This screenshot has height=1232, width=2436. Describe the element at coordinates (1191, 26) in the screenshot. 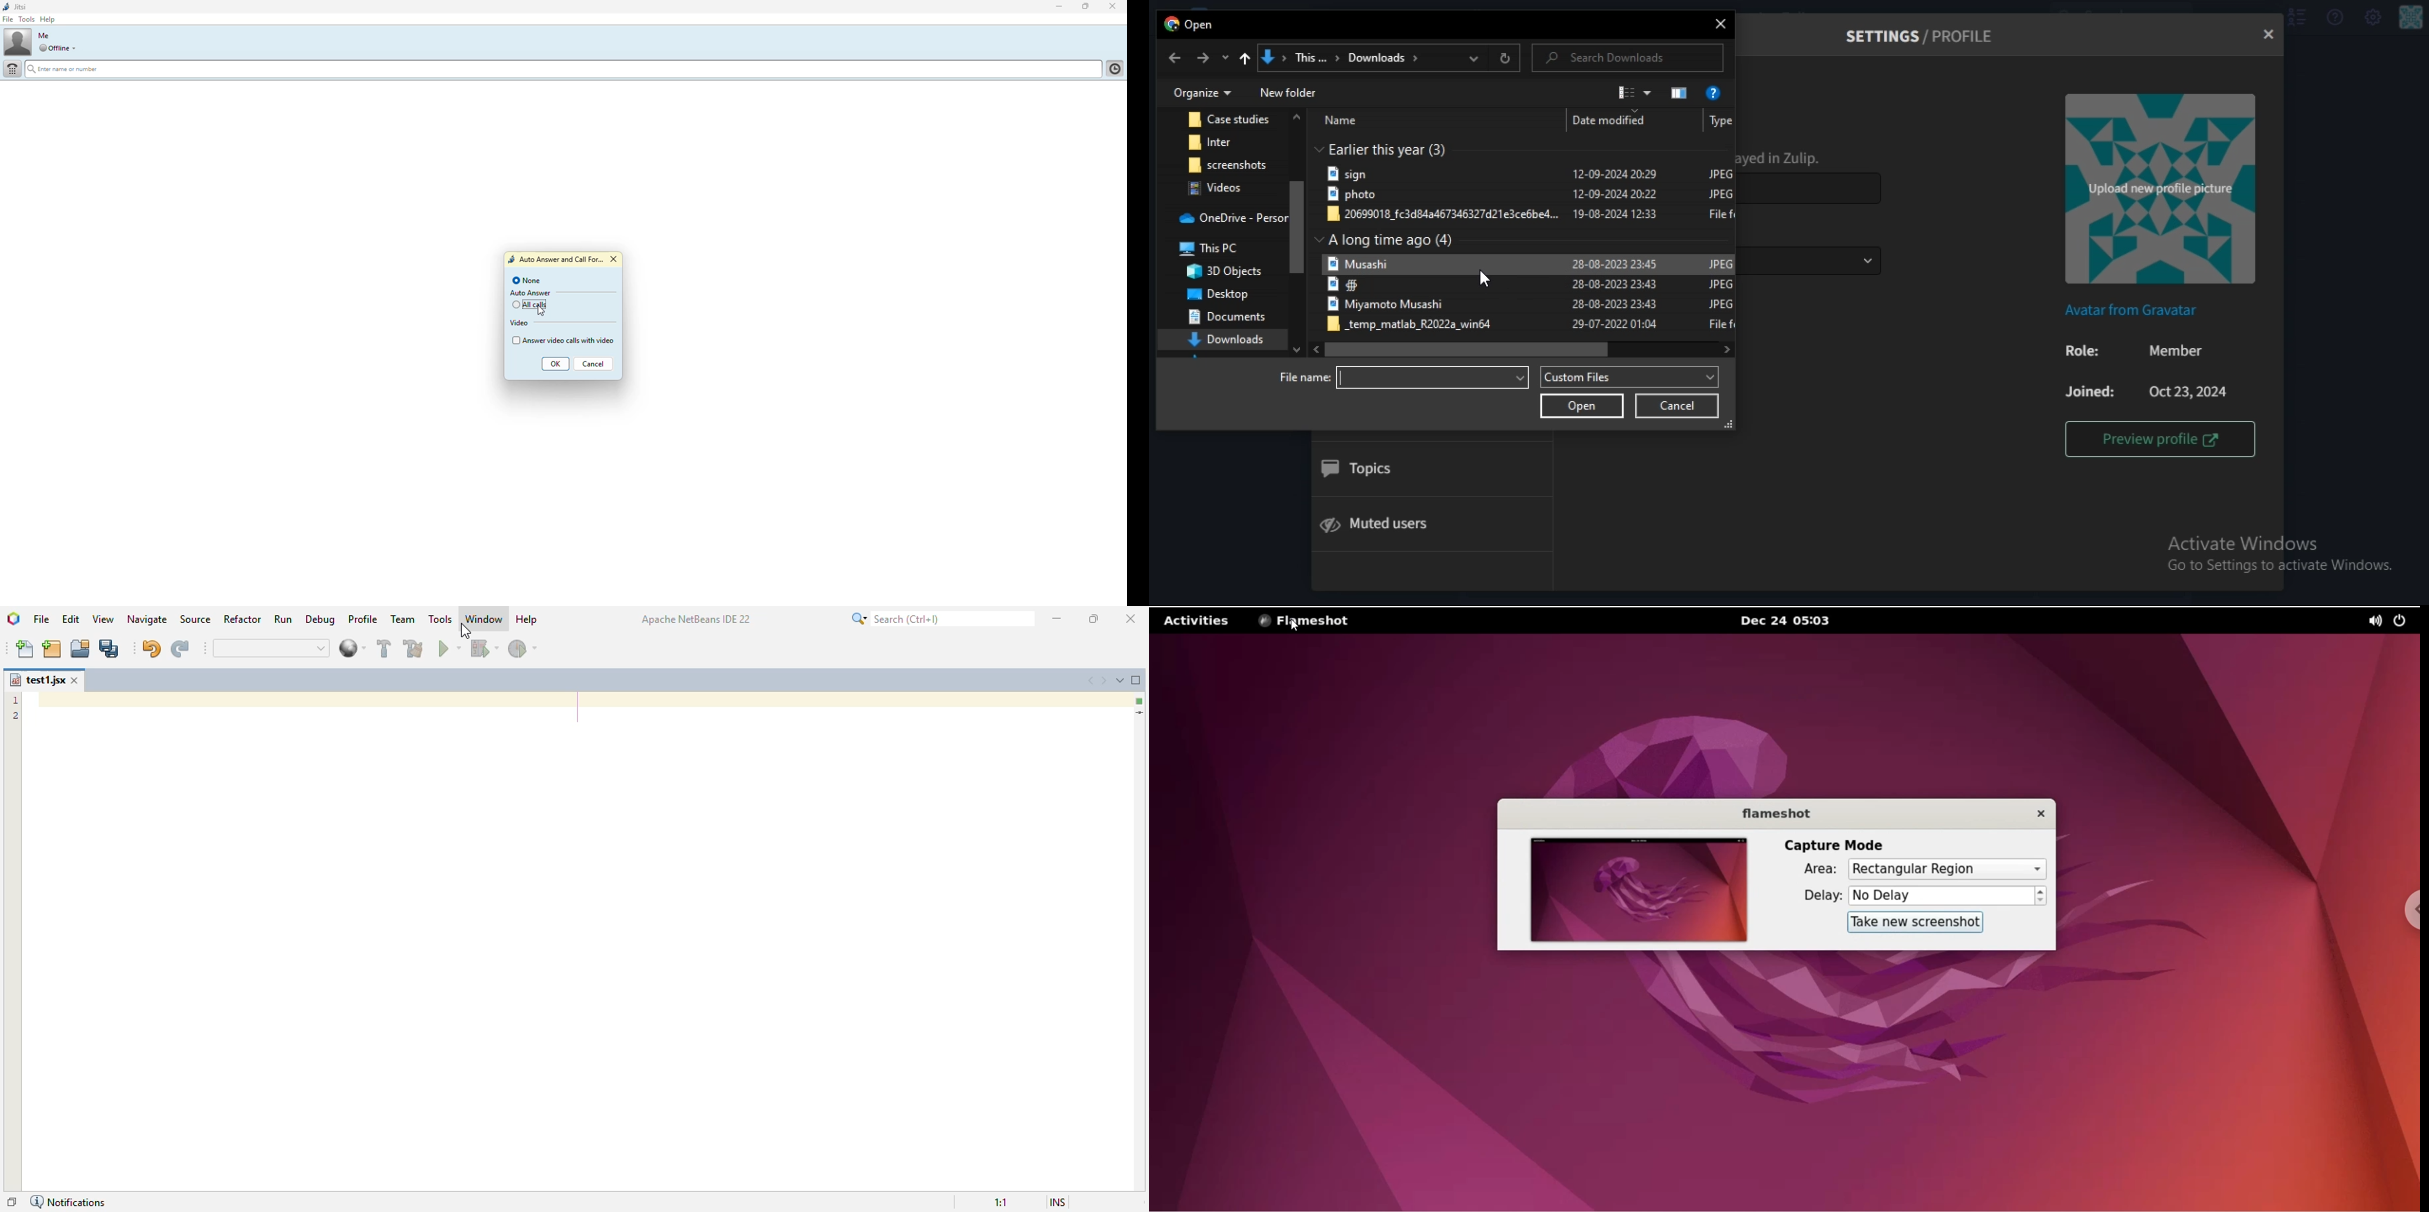

I see `text` at that location.